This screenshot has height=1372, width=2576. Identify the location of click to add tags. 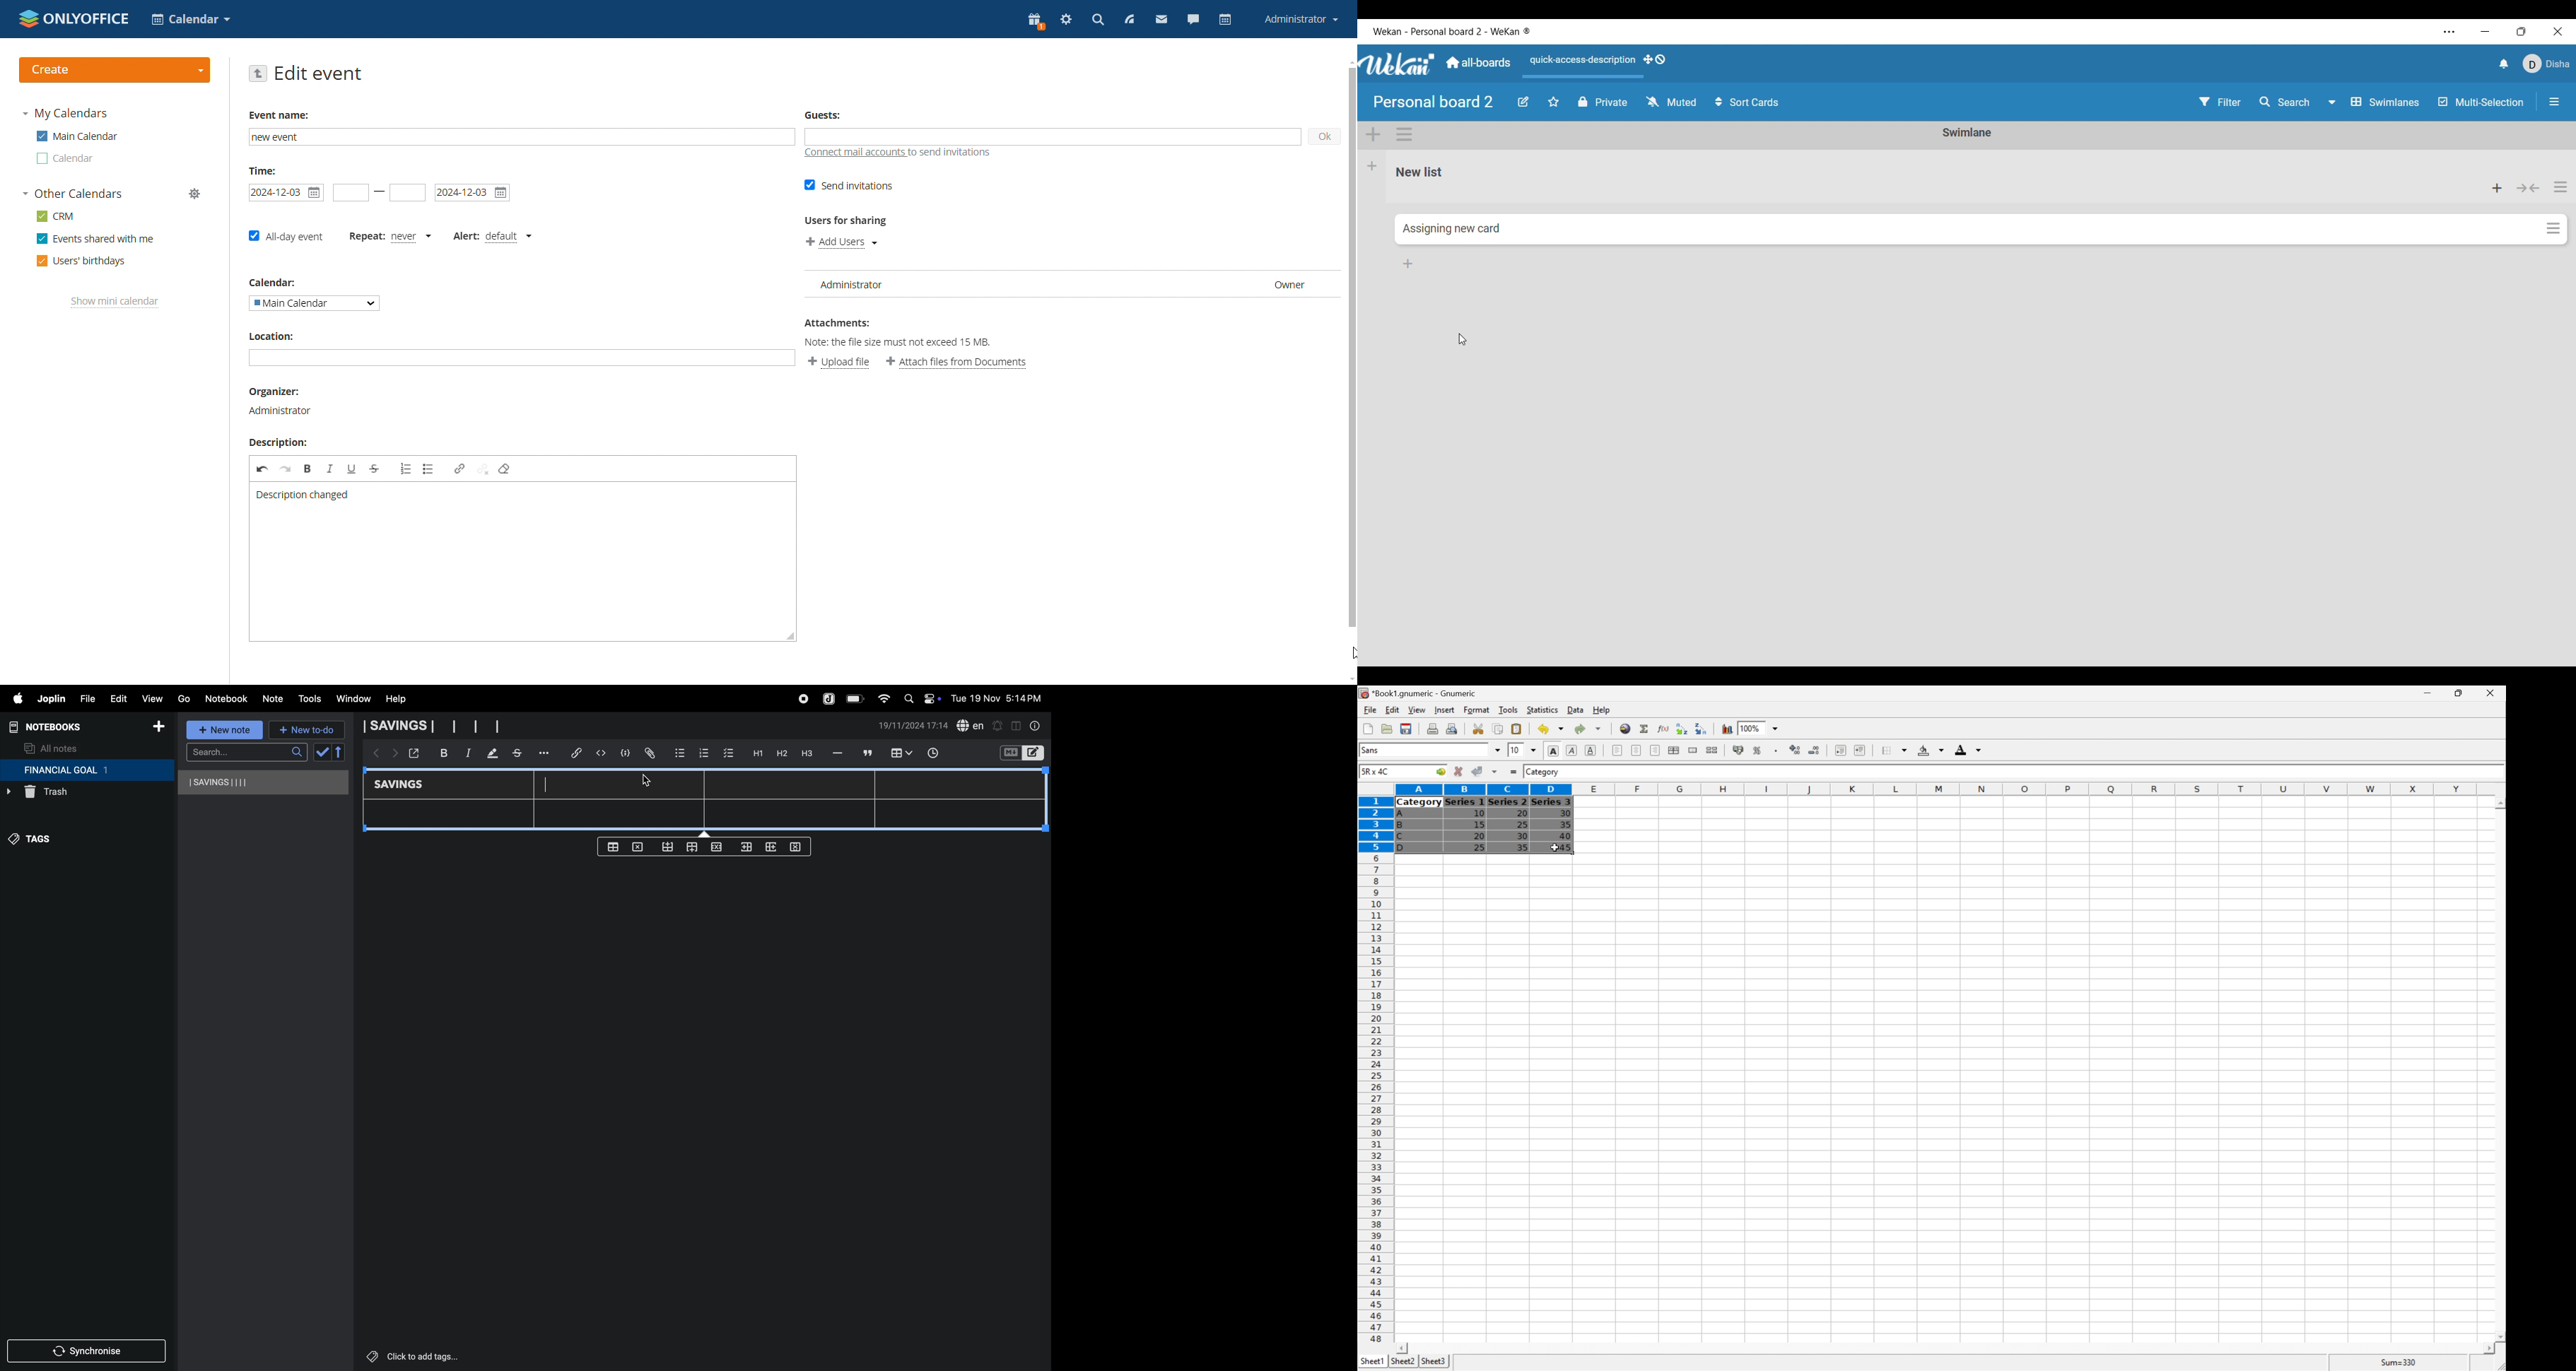
(435, 1355).